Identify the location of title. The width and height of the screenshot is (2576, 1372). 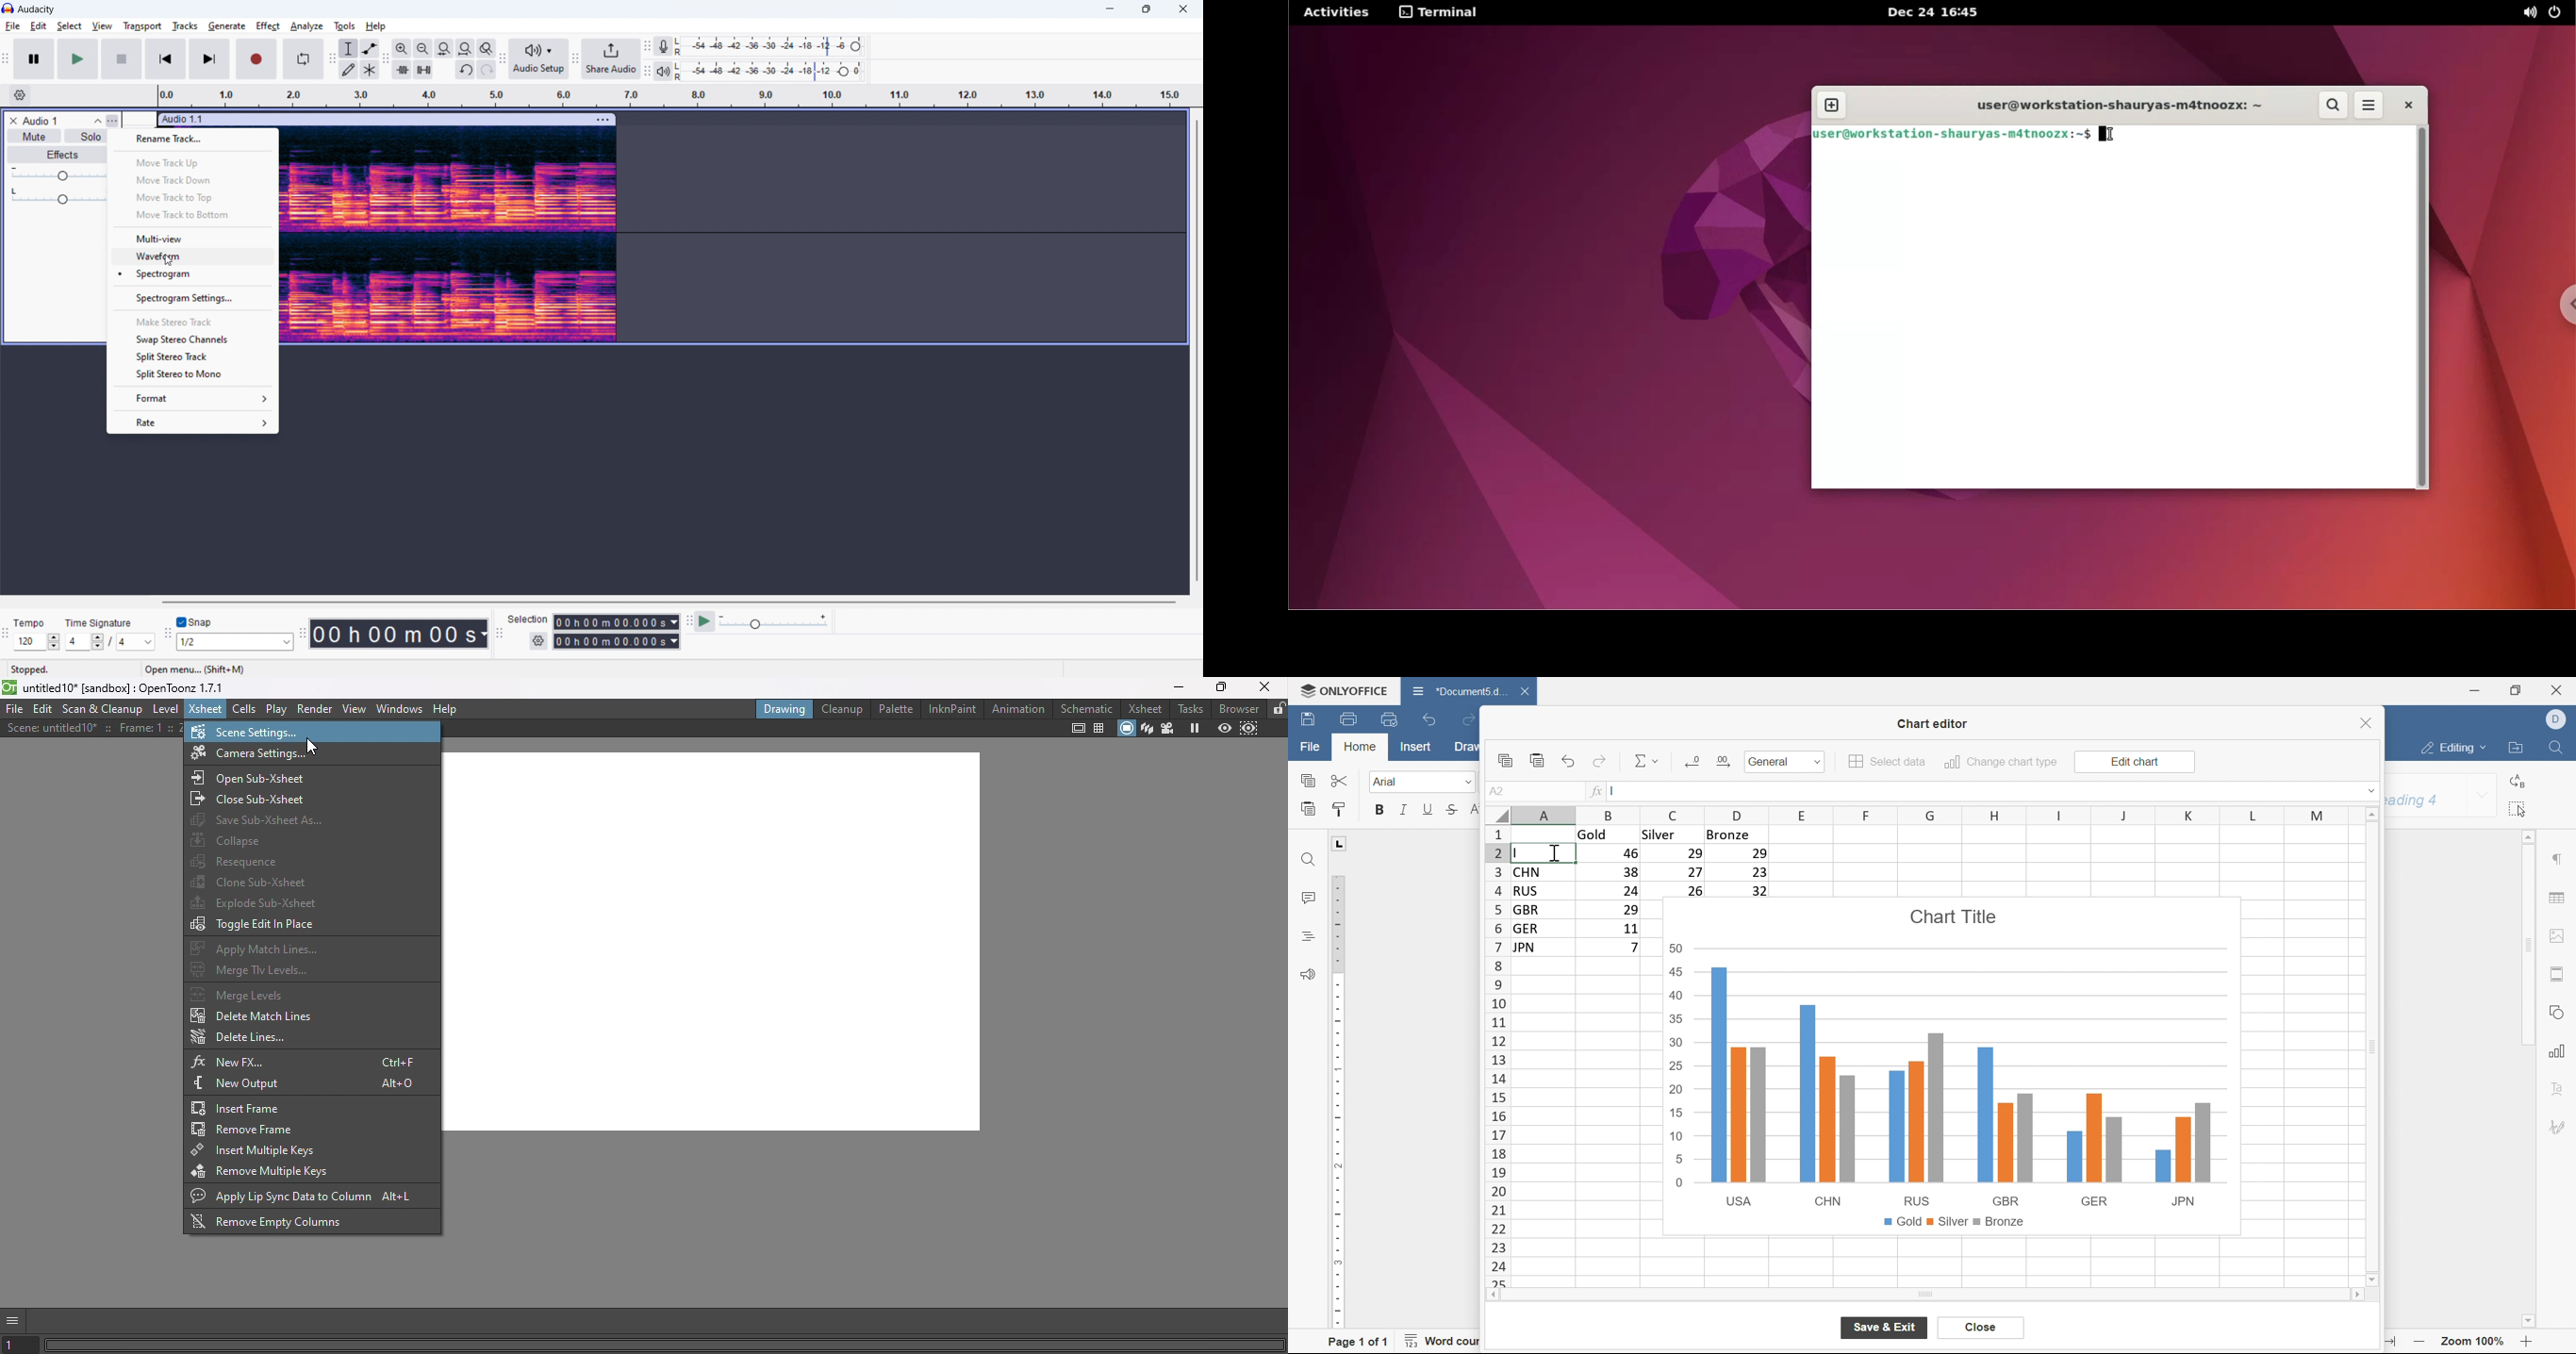
(37, 9).